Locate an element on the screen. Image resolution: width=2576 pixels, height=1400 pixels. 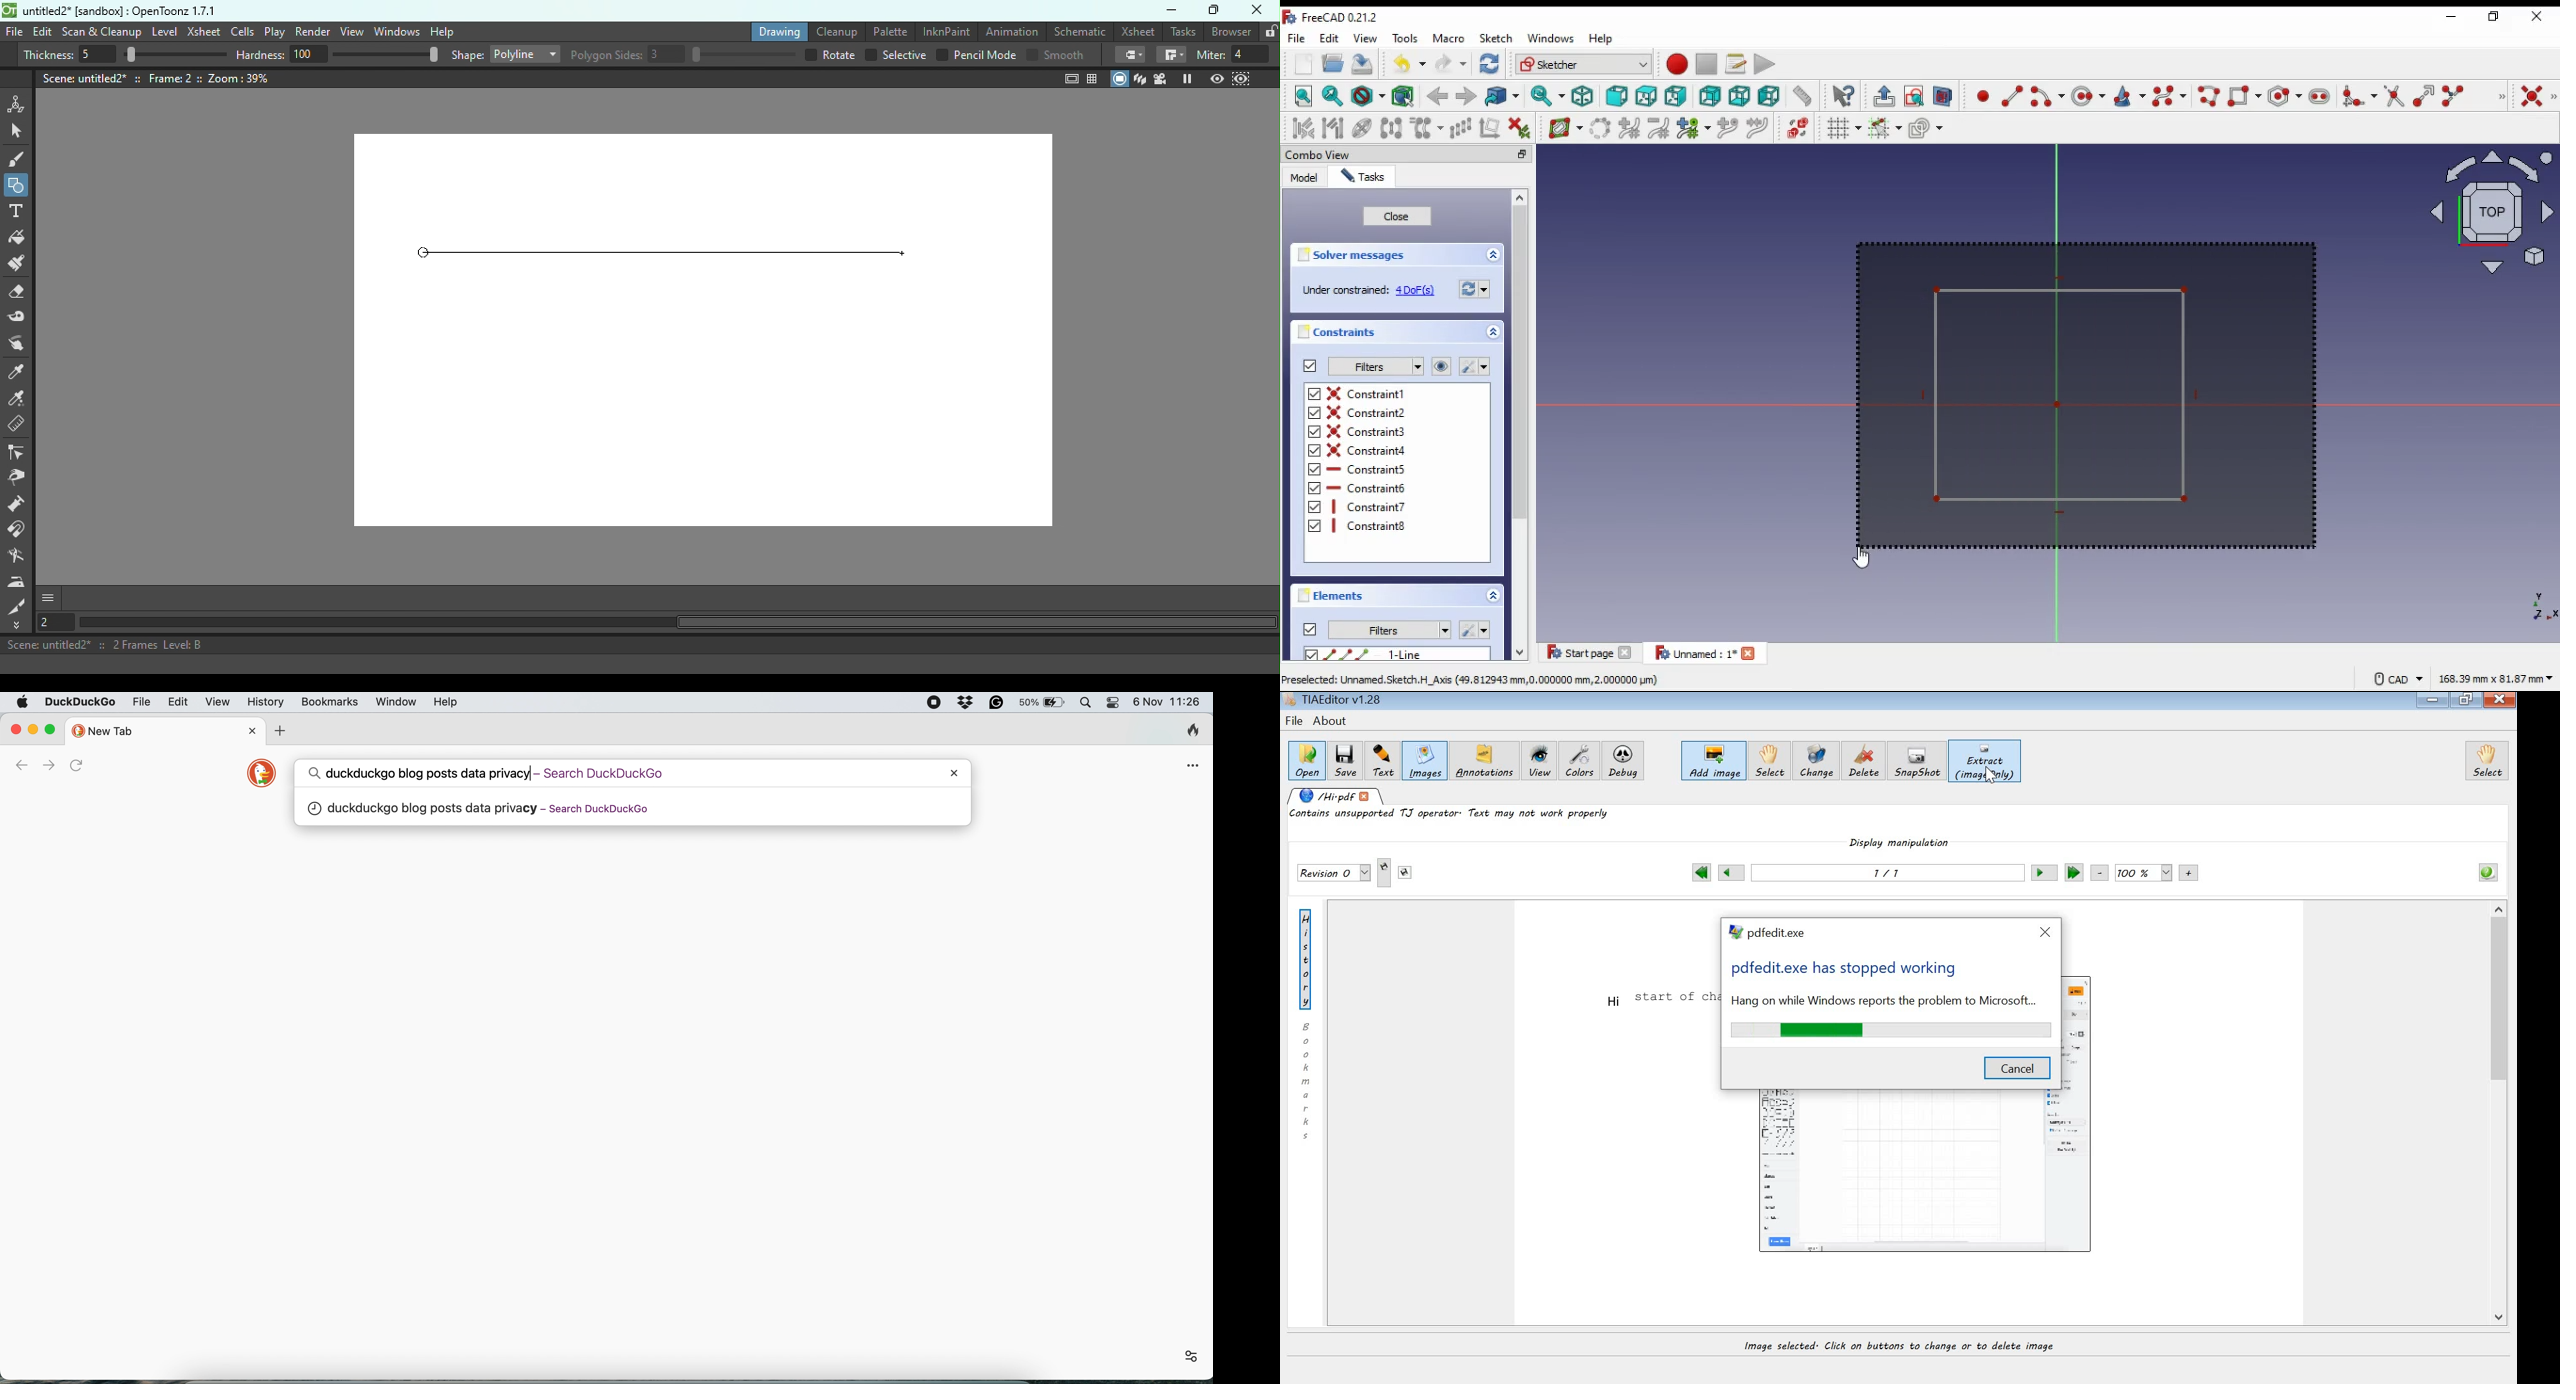
‘Under constrained: is located at coordinates (1345, 291).